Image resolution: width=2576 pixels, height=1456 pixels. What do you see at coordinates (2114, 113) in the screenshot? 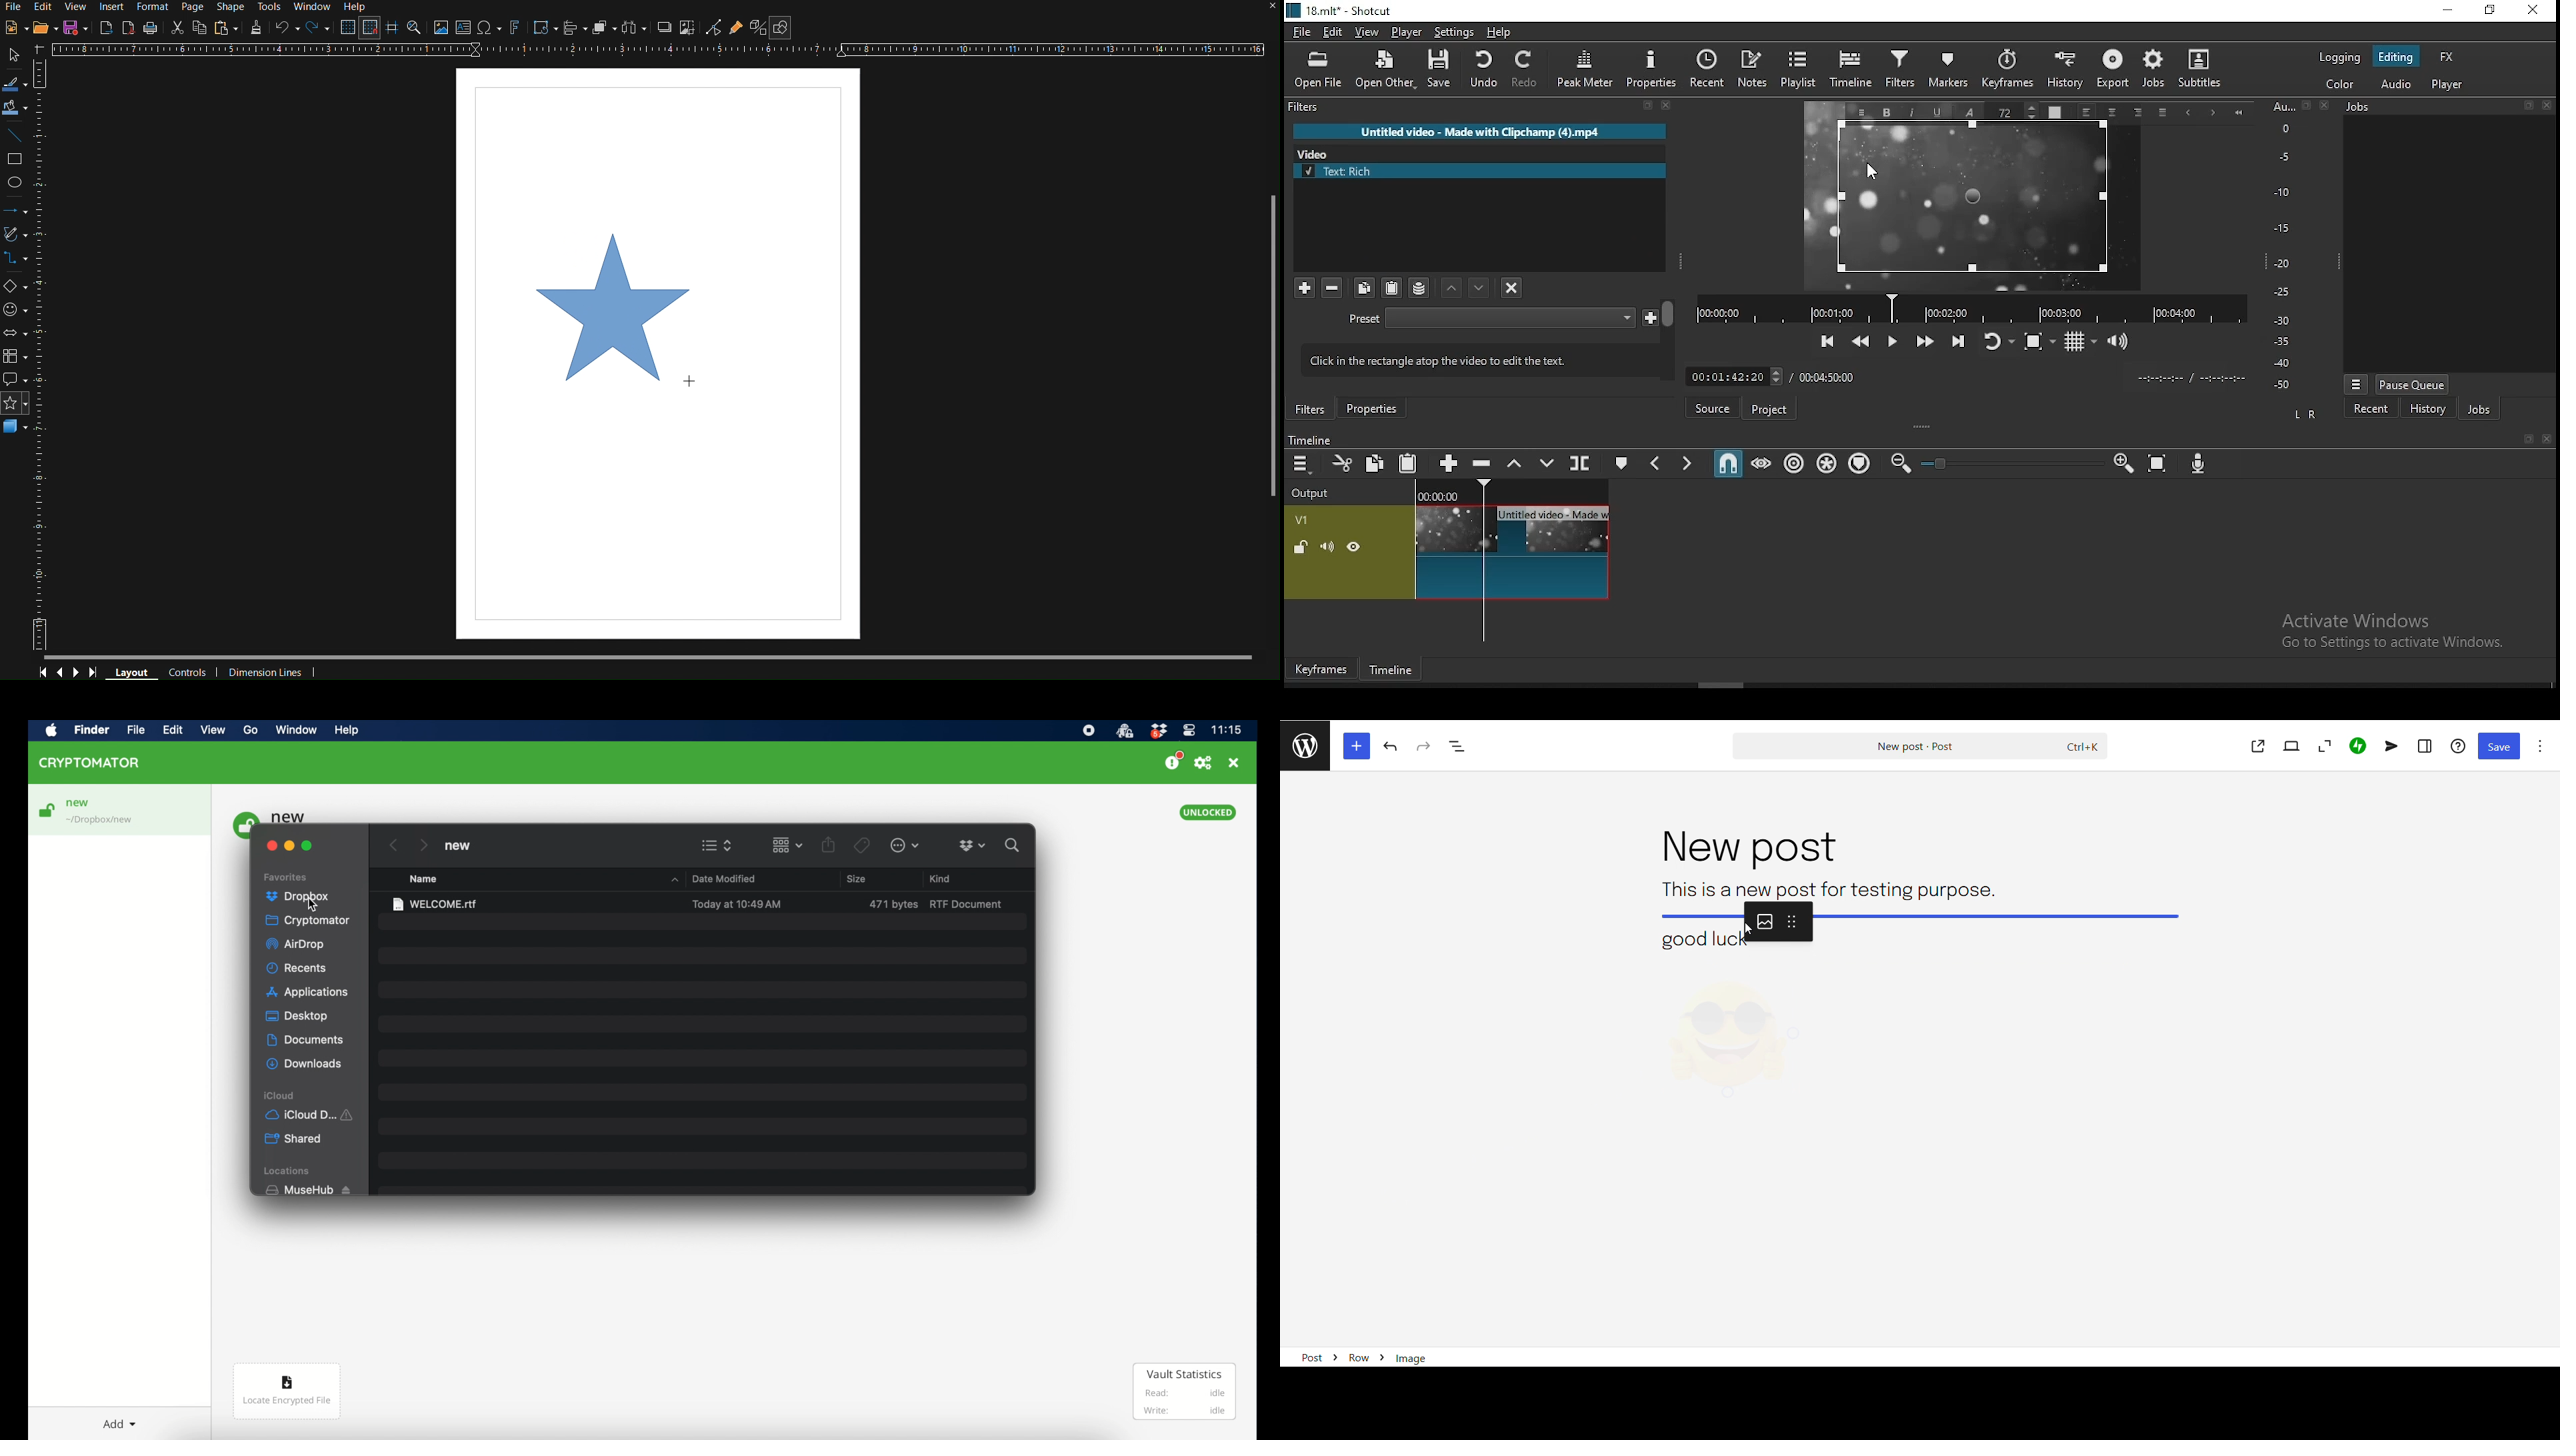
I see `Center Align` at bounding box center [2114, 113].